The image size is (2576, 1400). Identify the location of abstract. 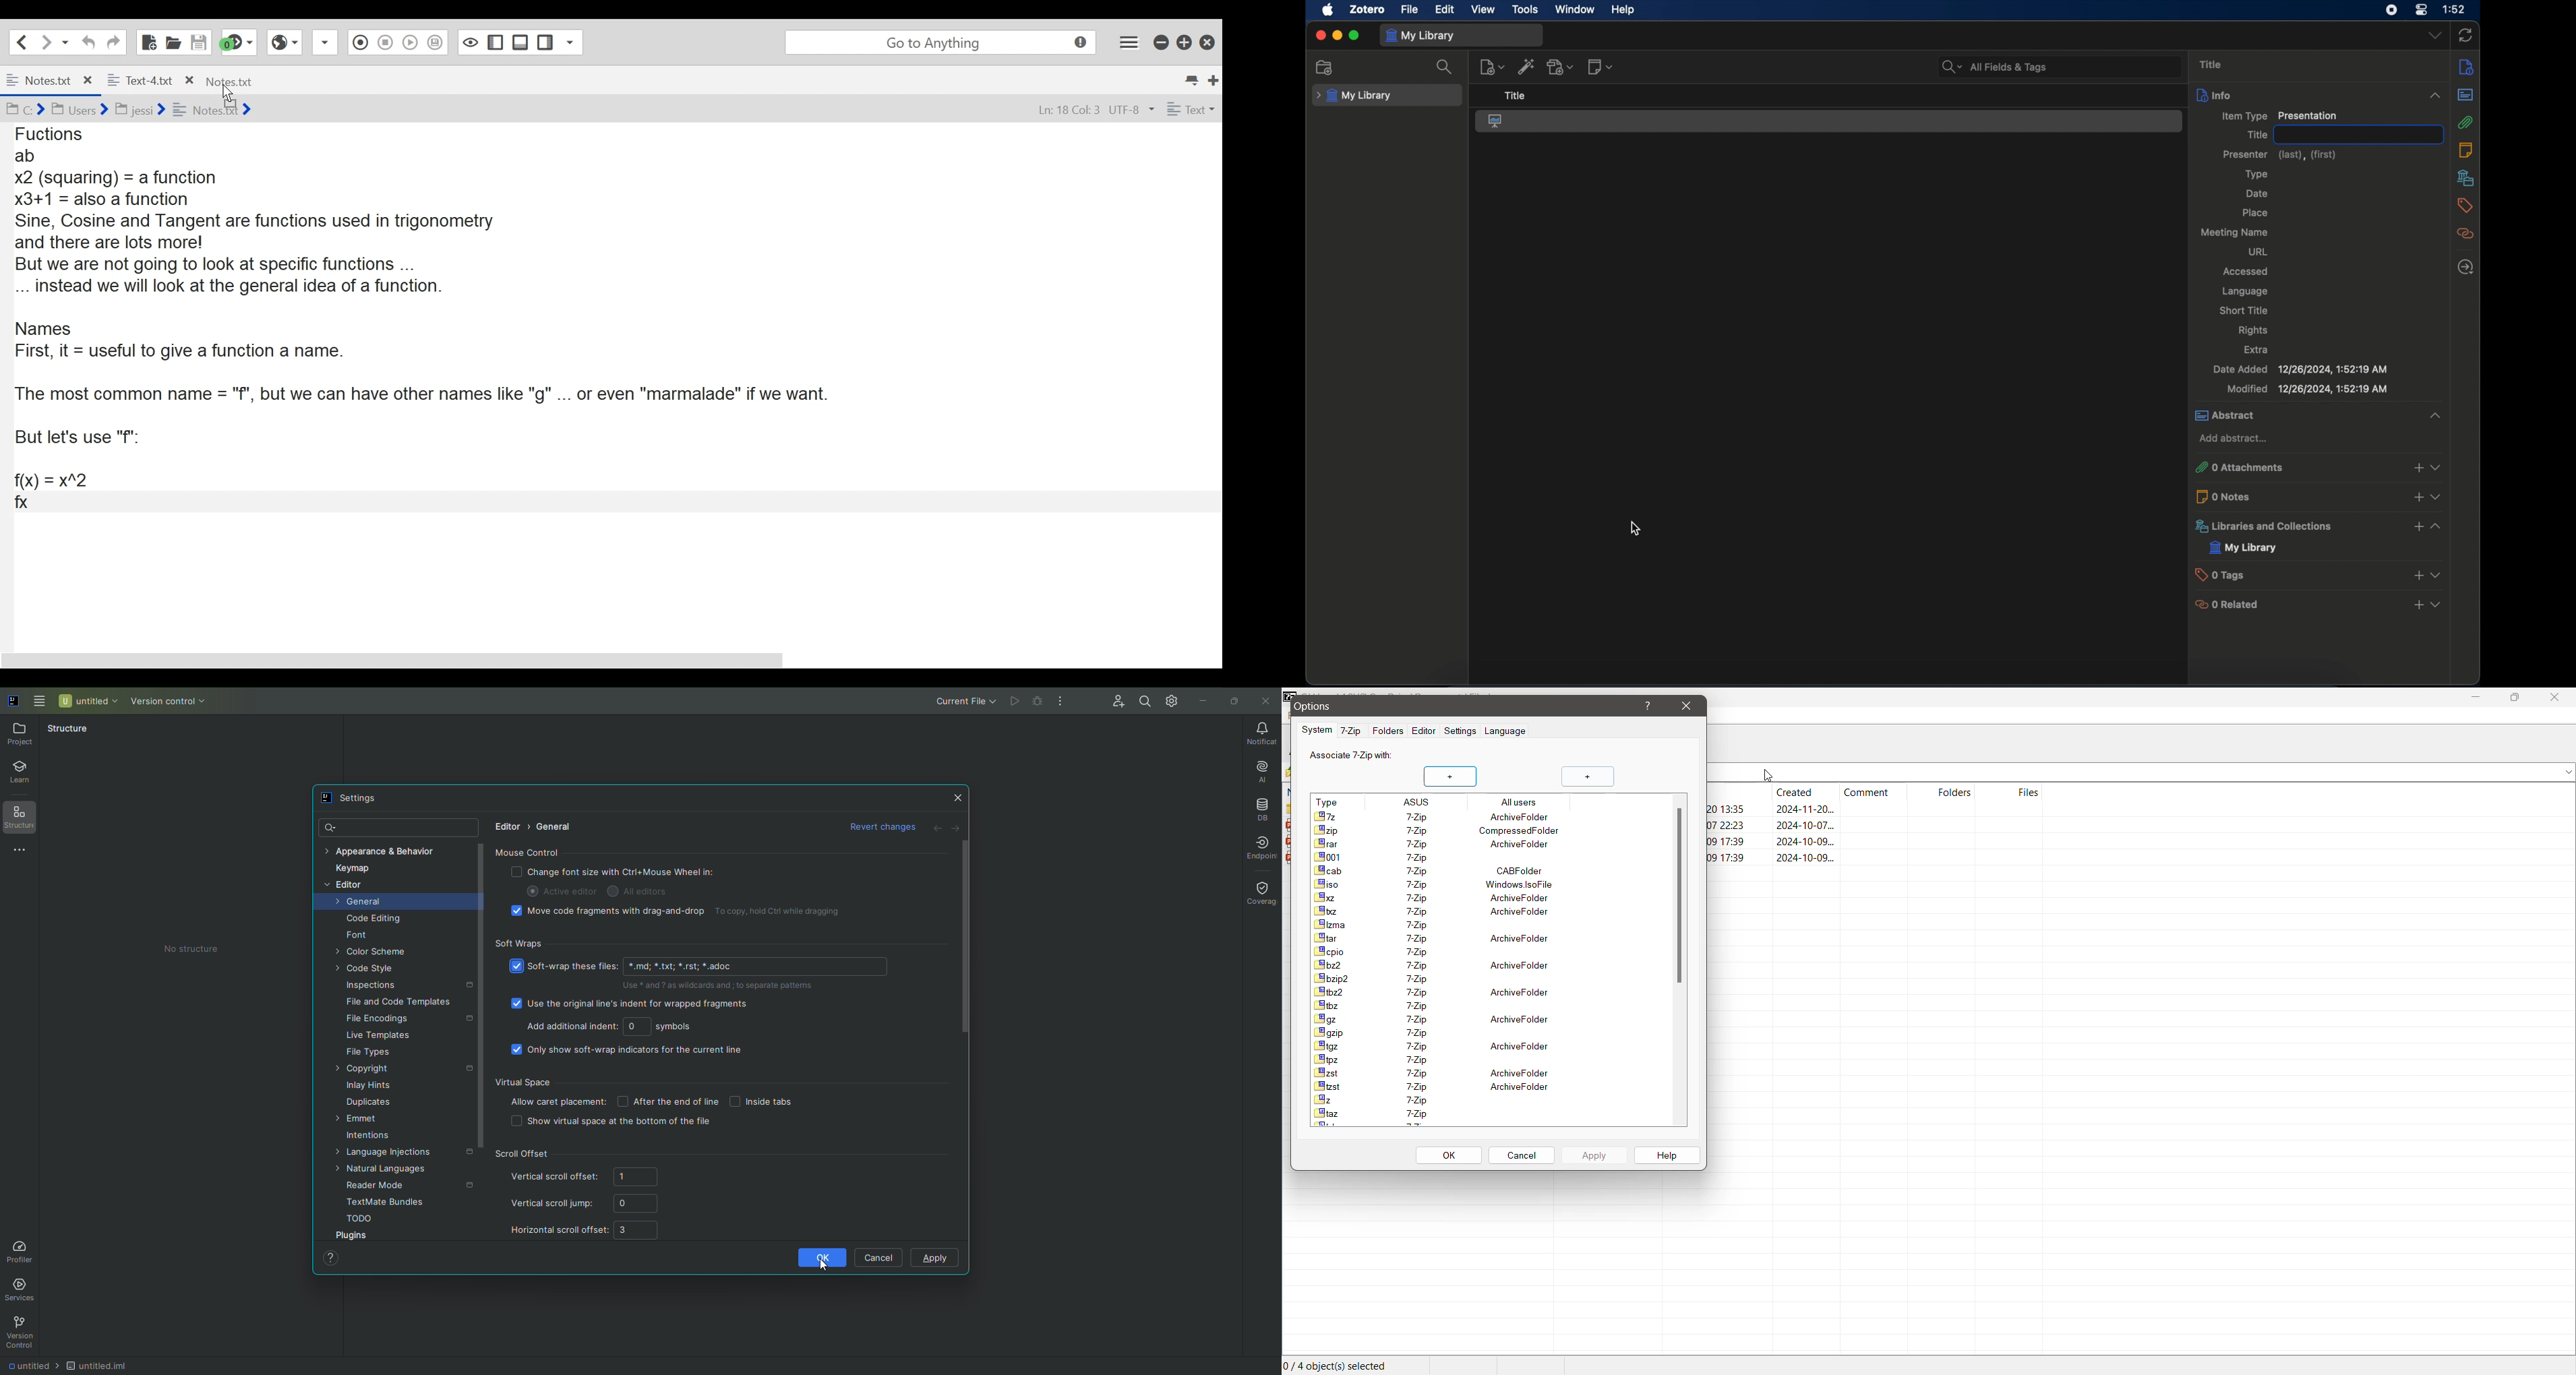
(2466, 94).